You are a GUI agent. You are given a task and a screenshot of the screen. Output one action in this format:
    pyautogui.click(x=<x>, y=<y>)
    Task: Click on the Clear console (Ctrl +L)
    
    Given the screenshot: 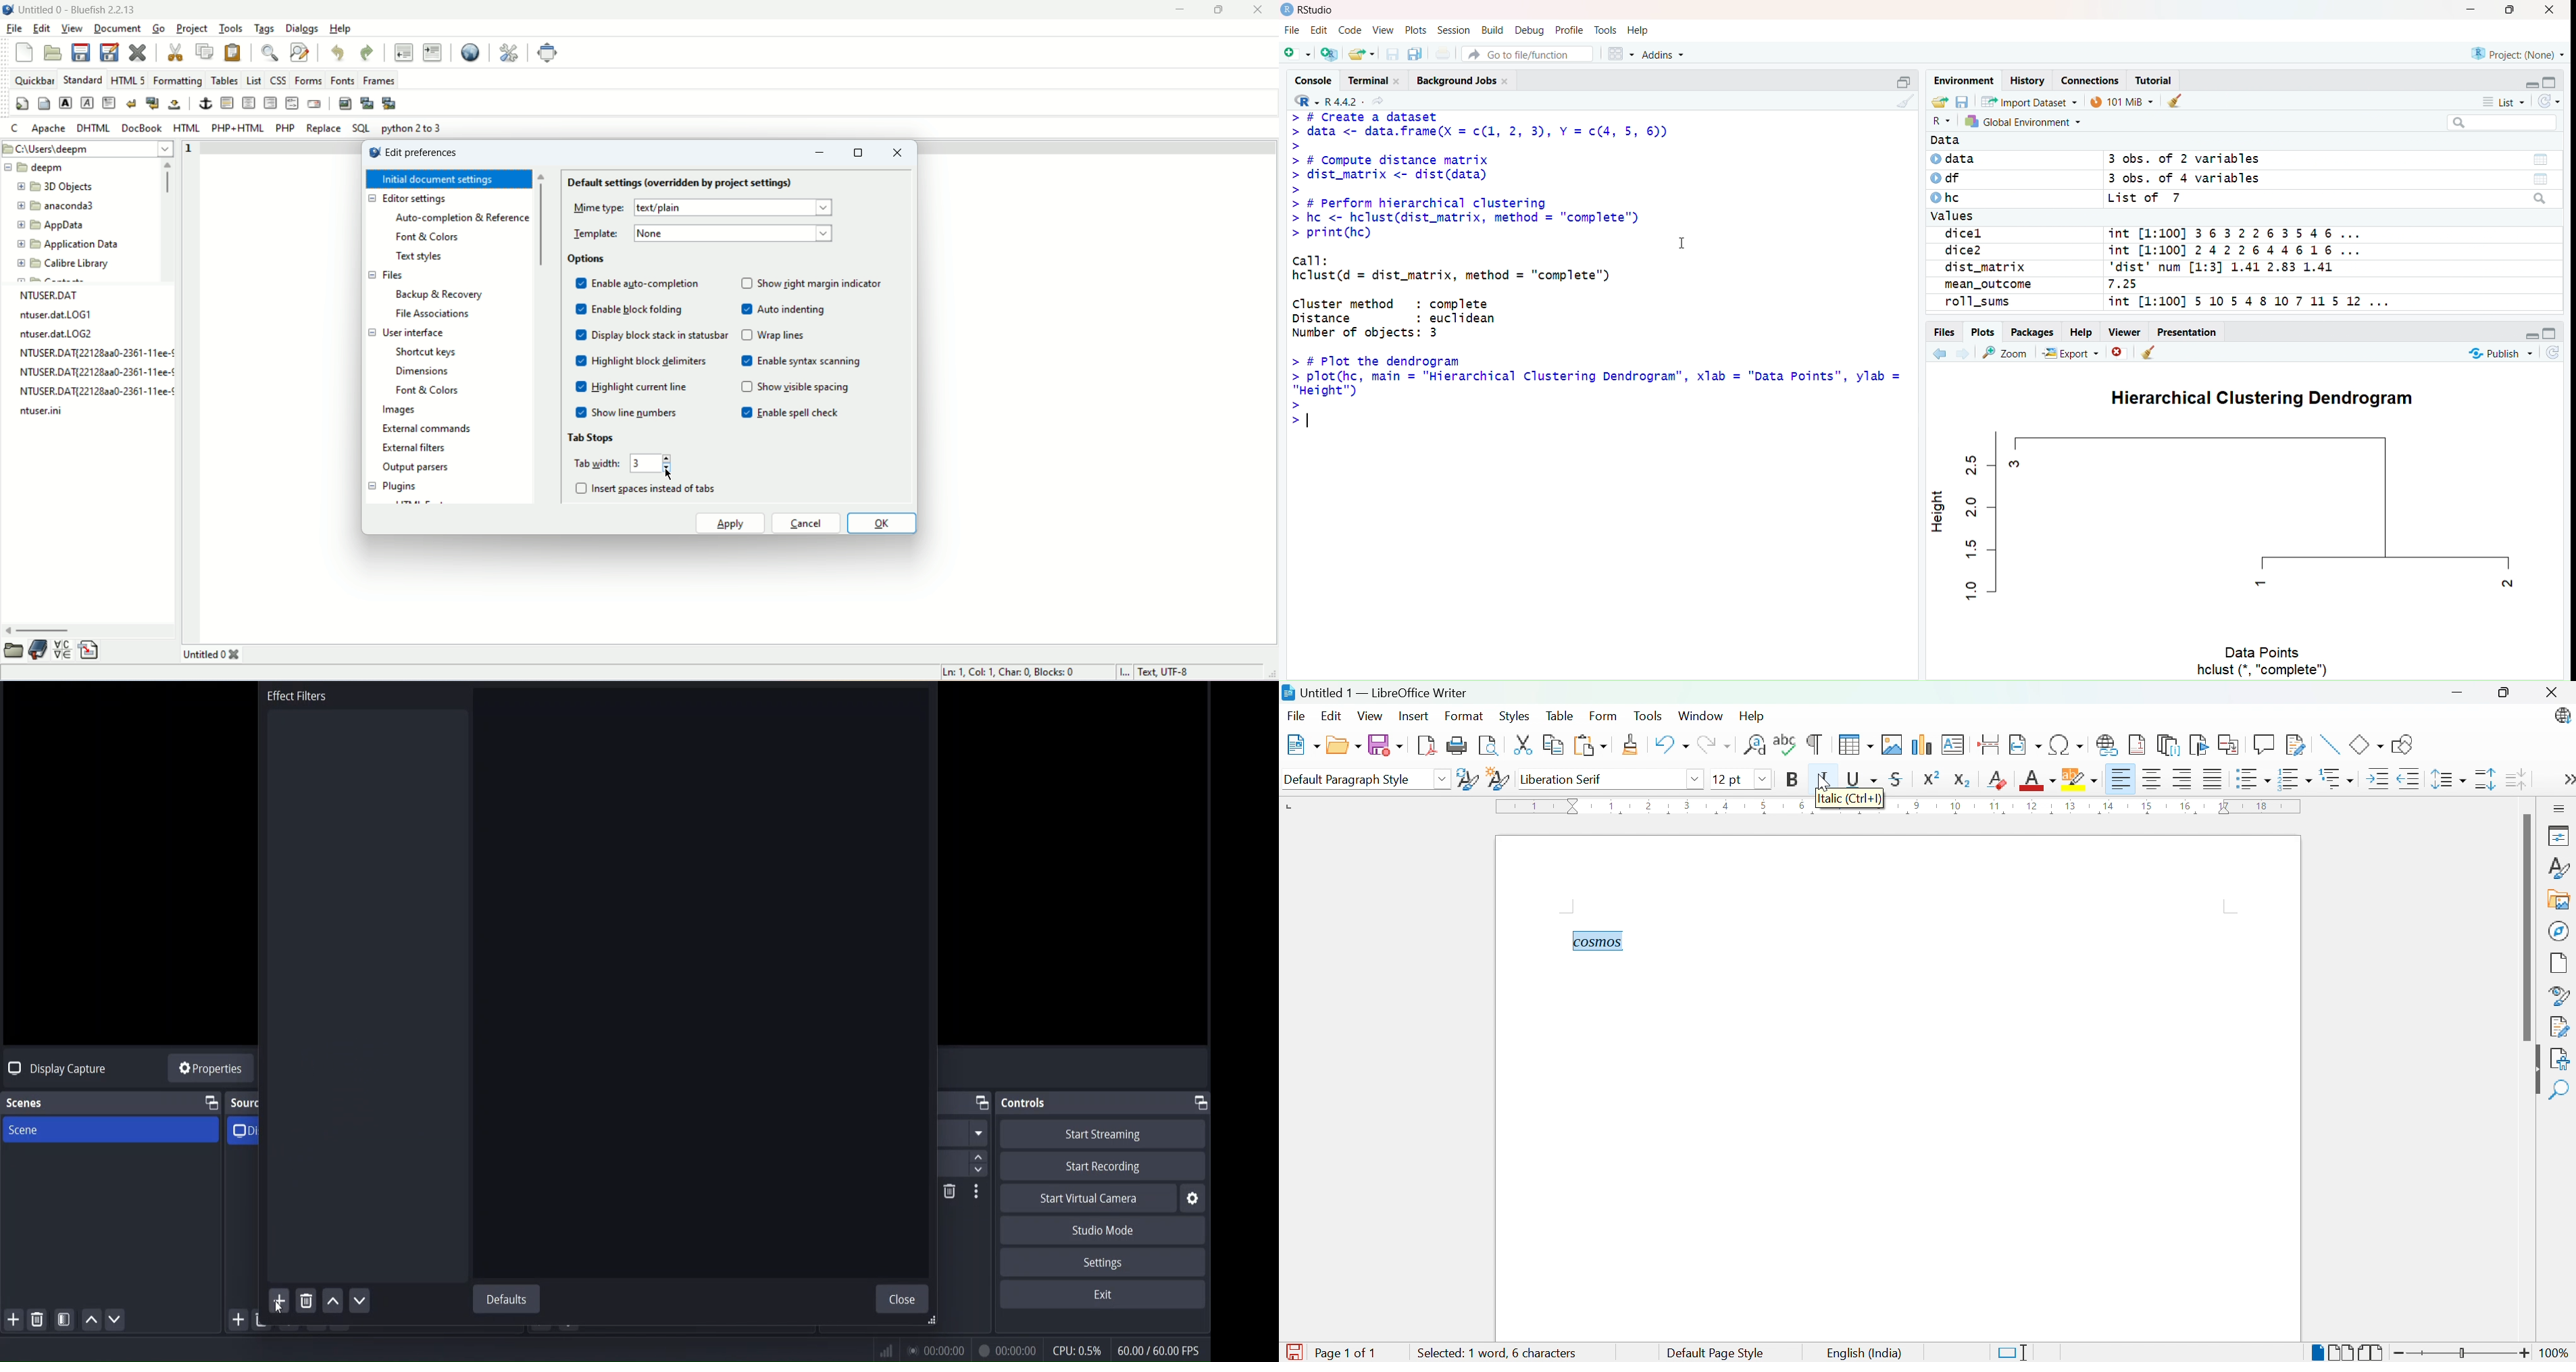 What is the action you would take?
    pyautogui.click(x=2177, y=100)
    